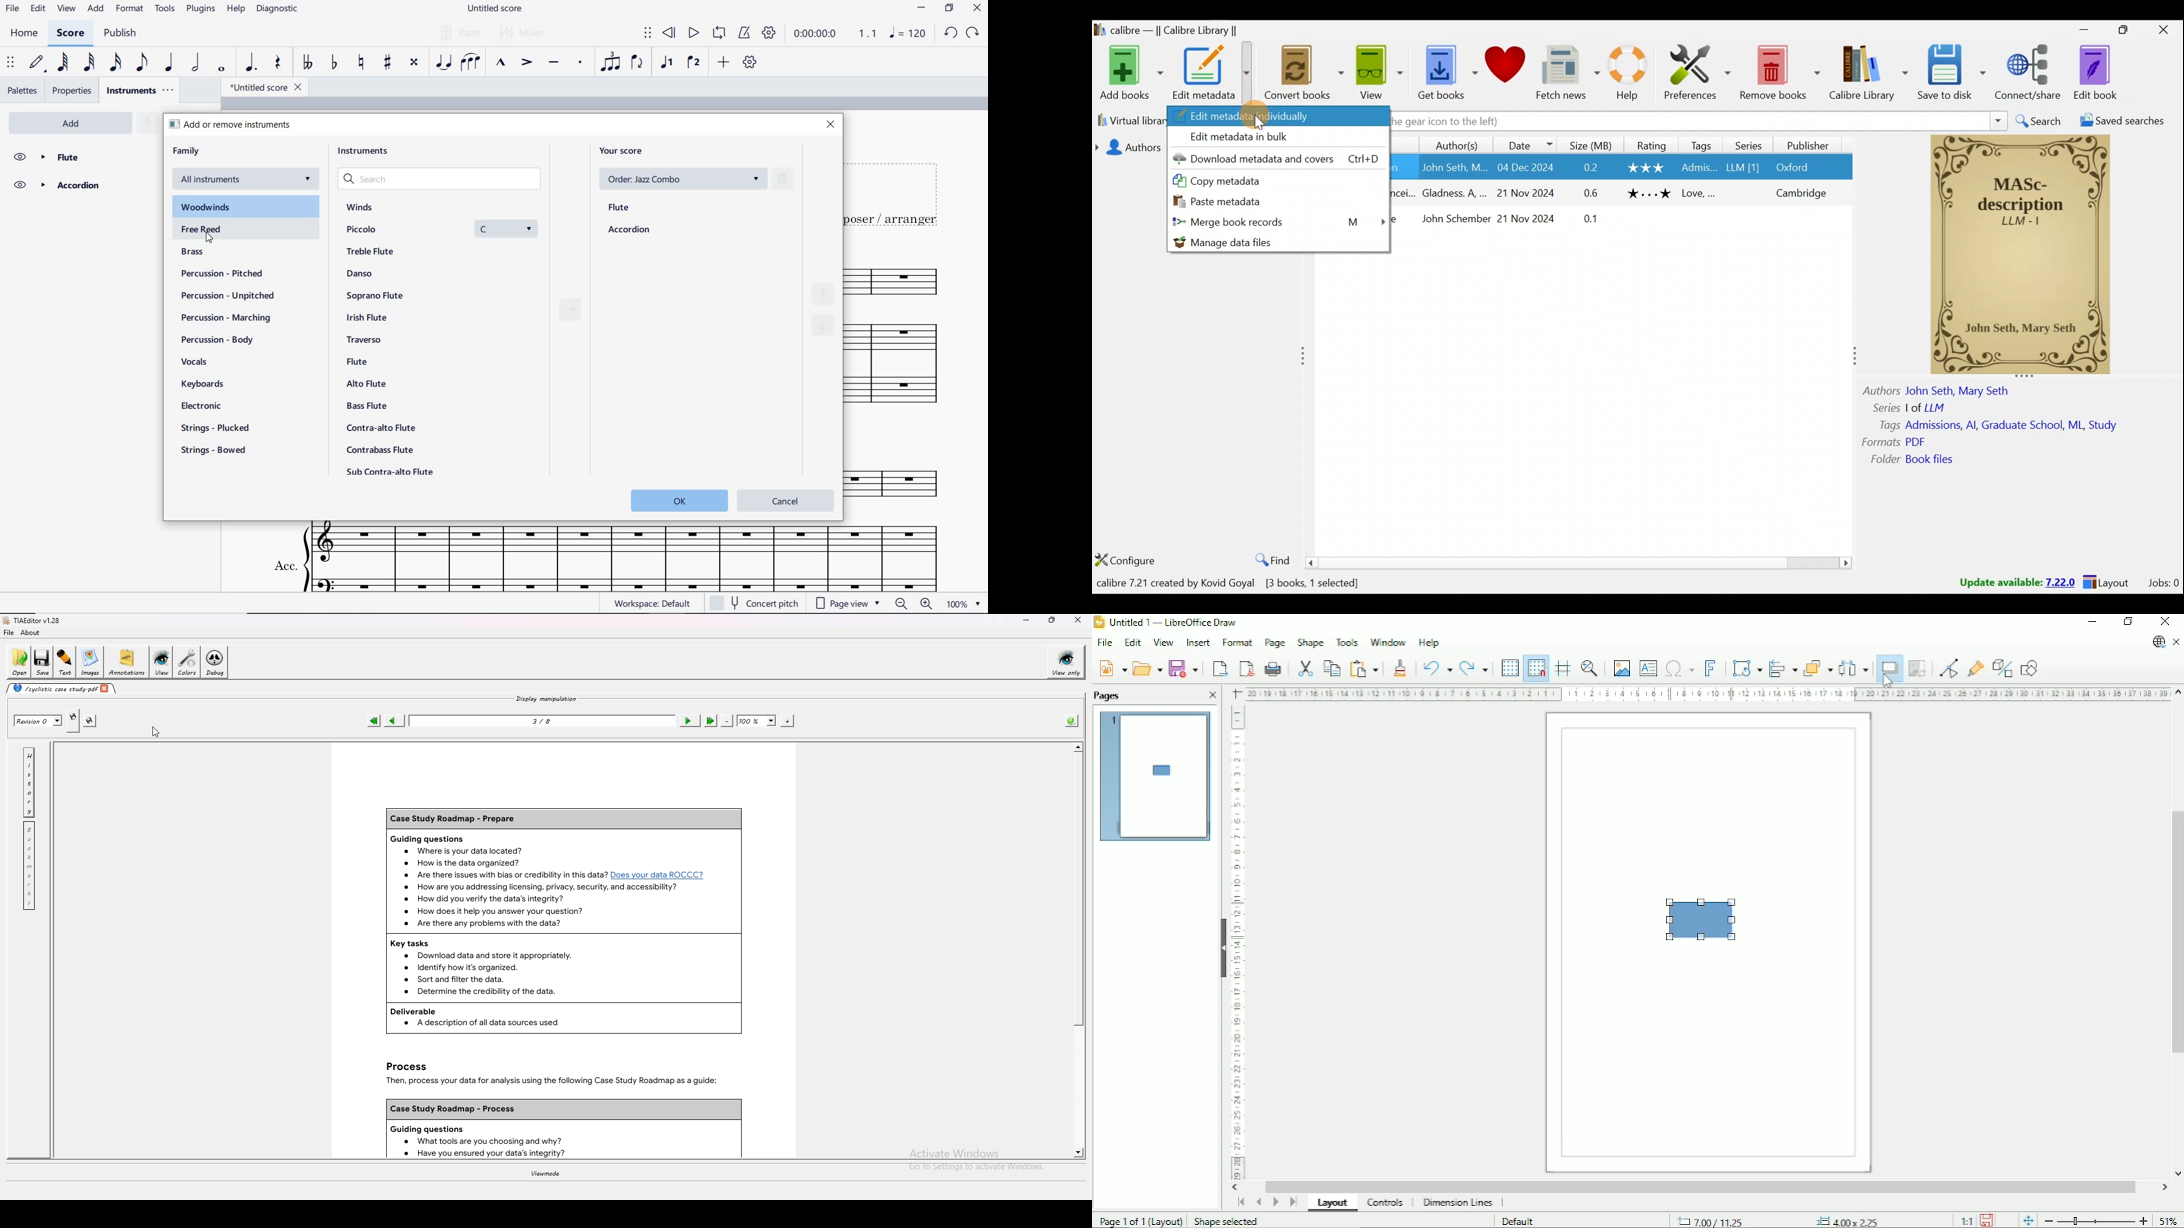  I want to click on Helplines while moving, so click(1564, 667).